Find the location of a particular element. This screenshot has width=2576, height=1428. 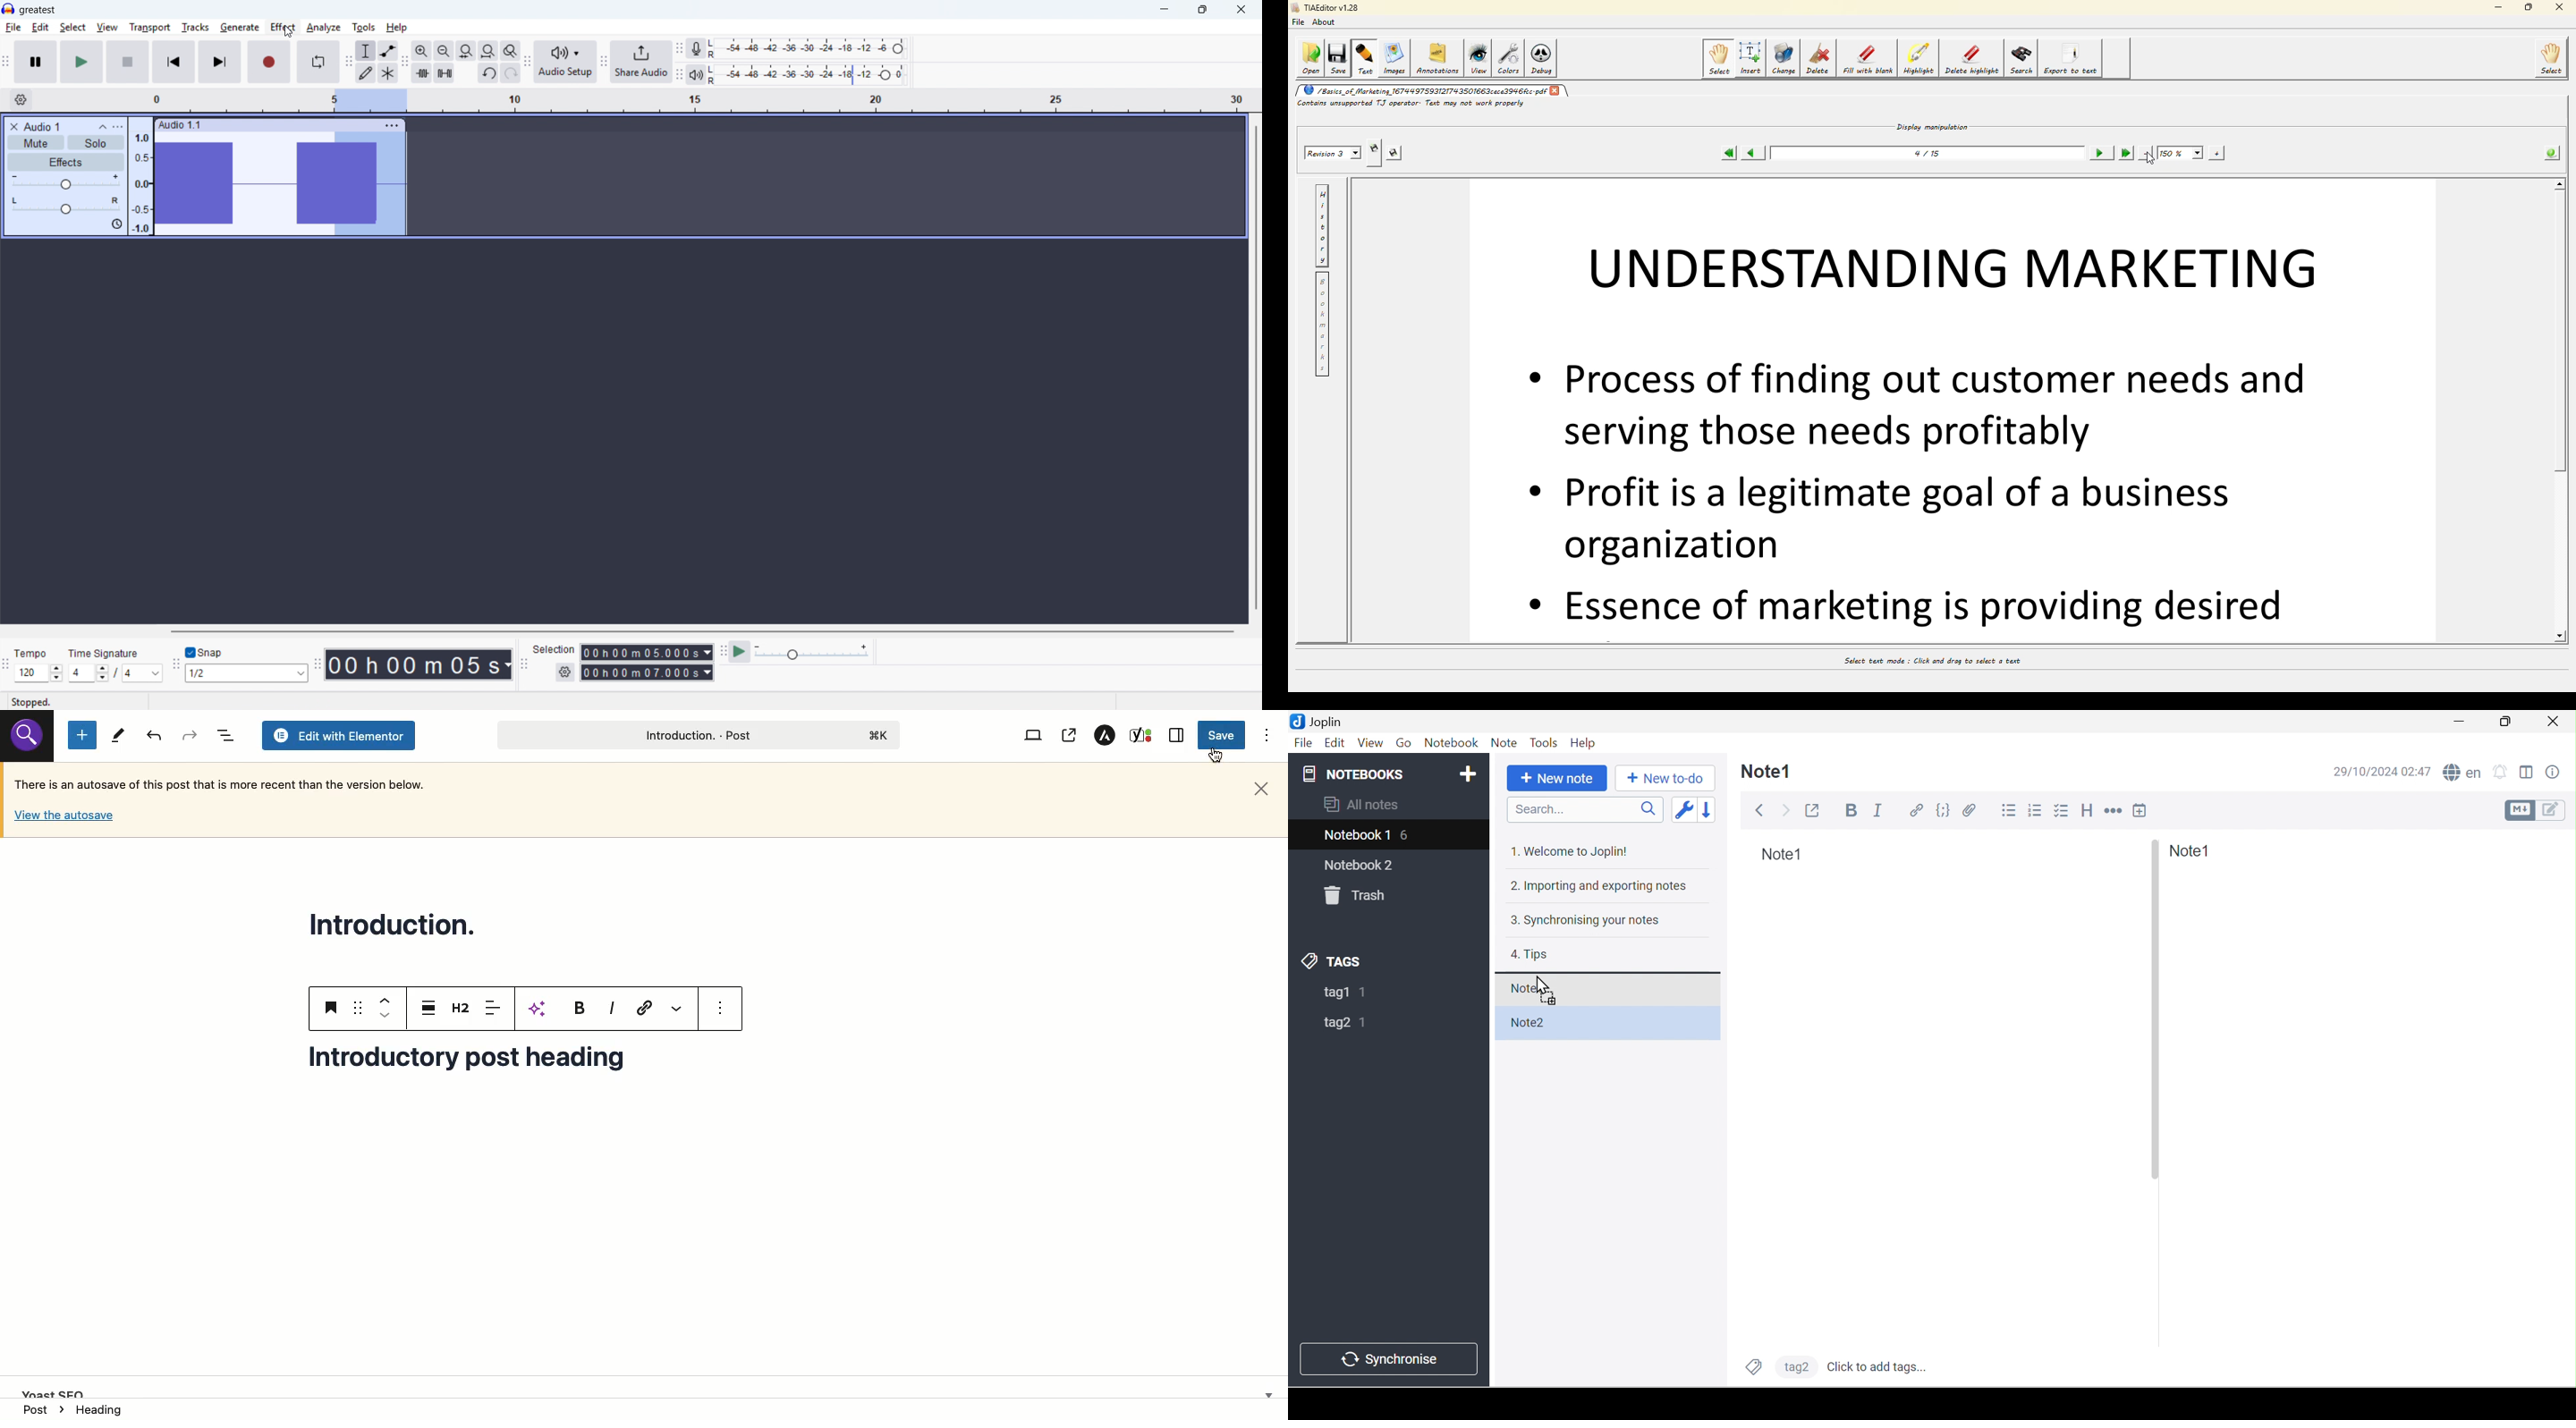

select is located at coordinates (73, 28).